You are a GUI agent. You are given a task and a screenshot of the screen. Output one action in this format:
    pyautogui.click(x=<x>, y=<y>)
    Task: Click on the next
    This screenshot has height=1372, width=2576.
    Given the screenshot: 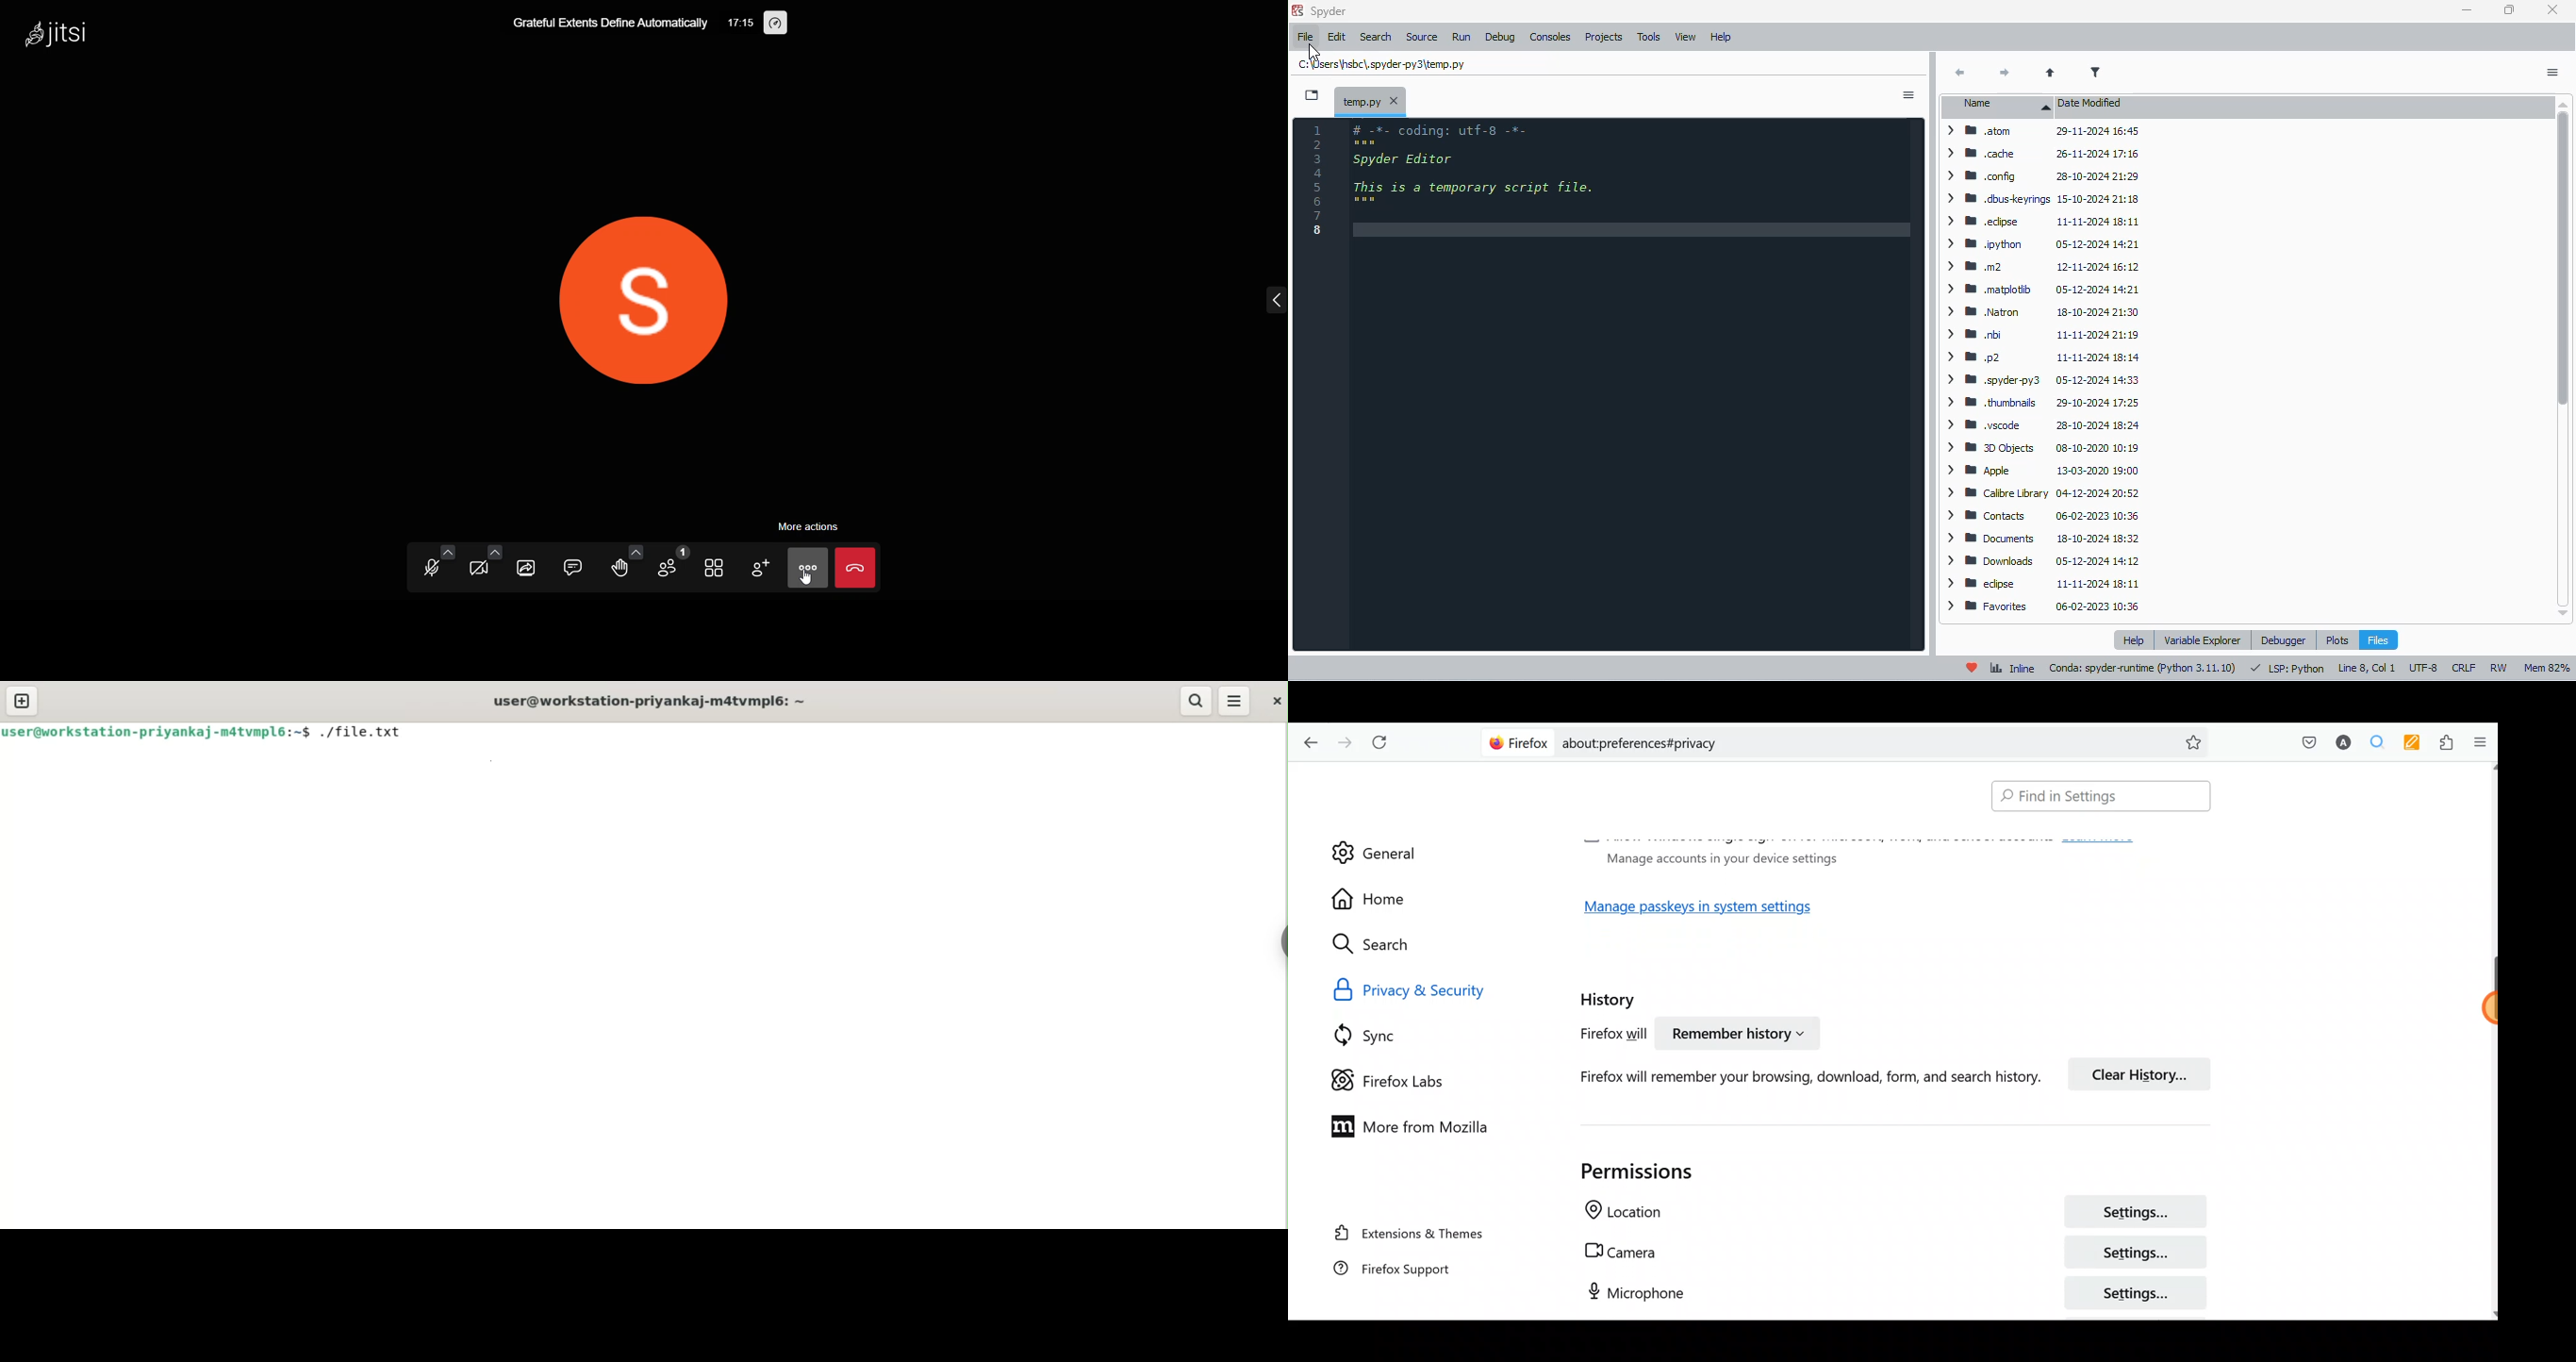 What is the action you would take?
    pyautogui.click(x=2004, y=73)
    